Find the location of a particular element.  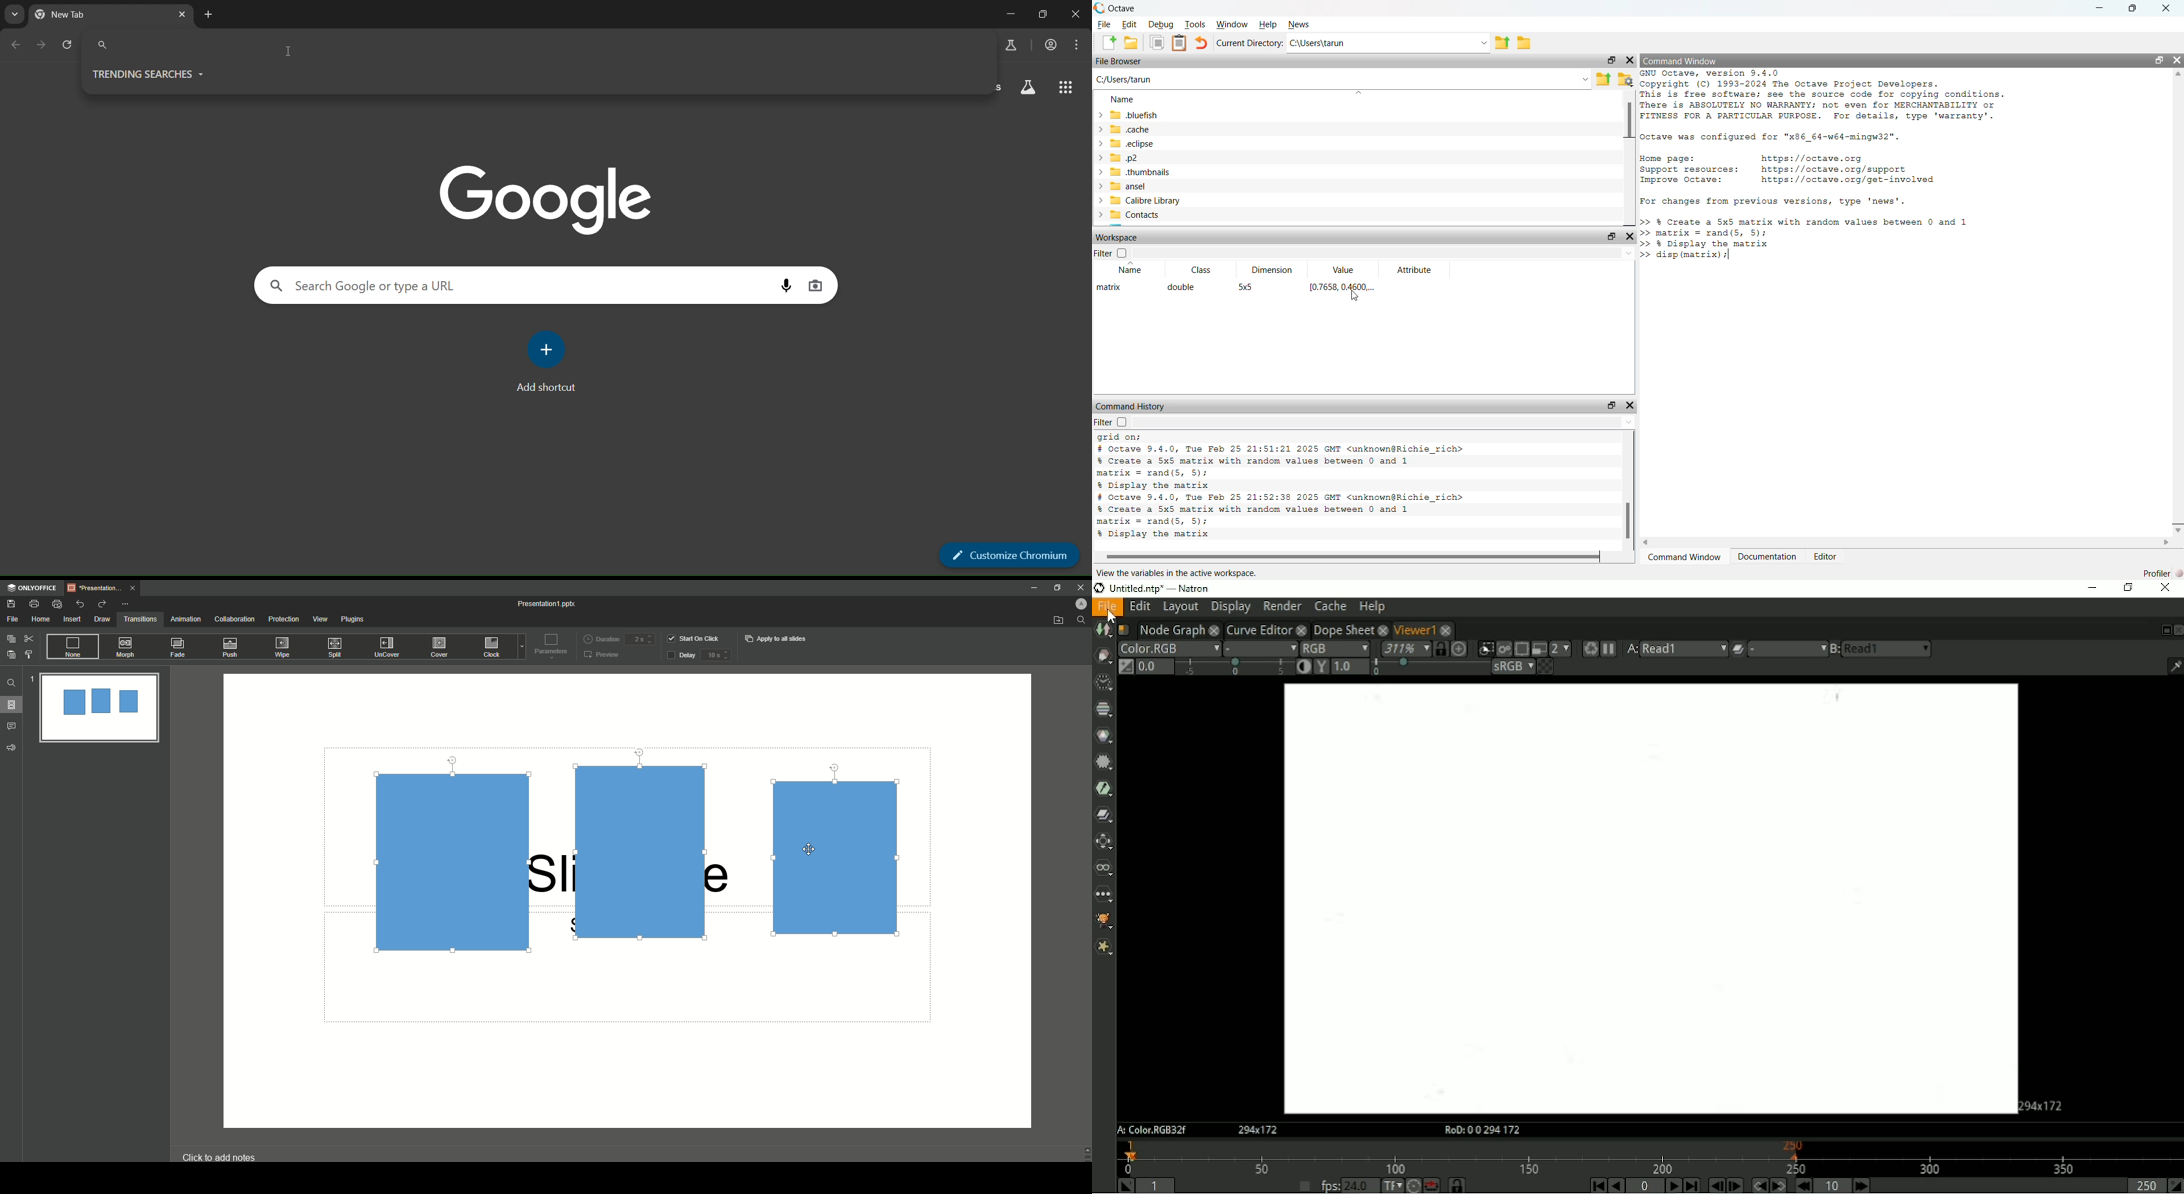

search labs is located at coordinates (1028, 86).